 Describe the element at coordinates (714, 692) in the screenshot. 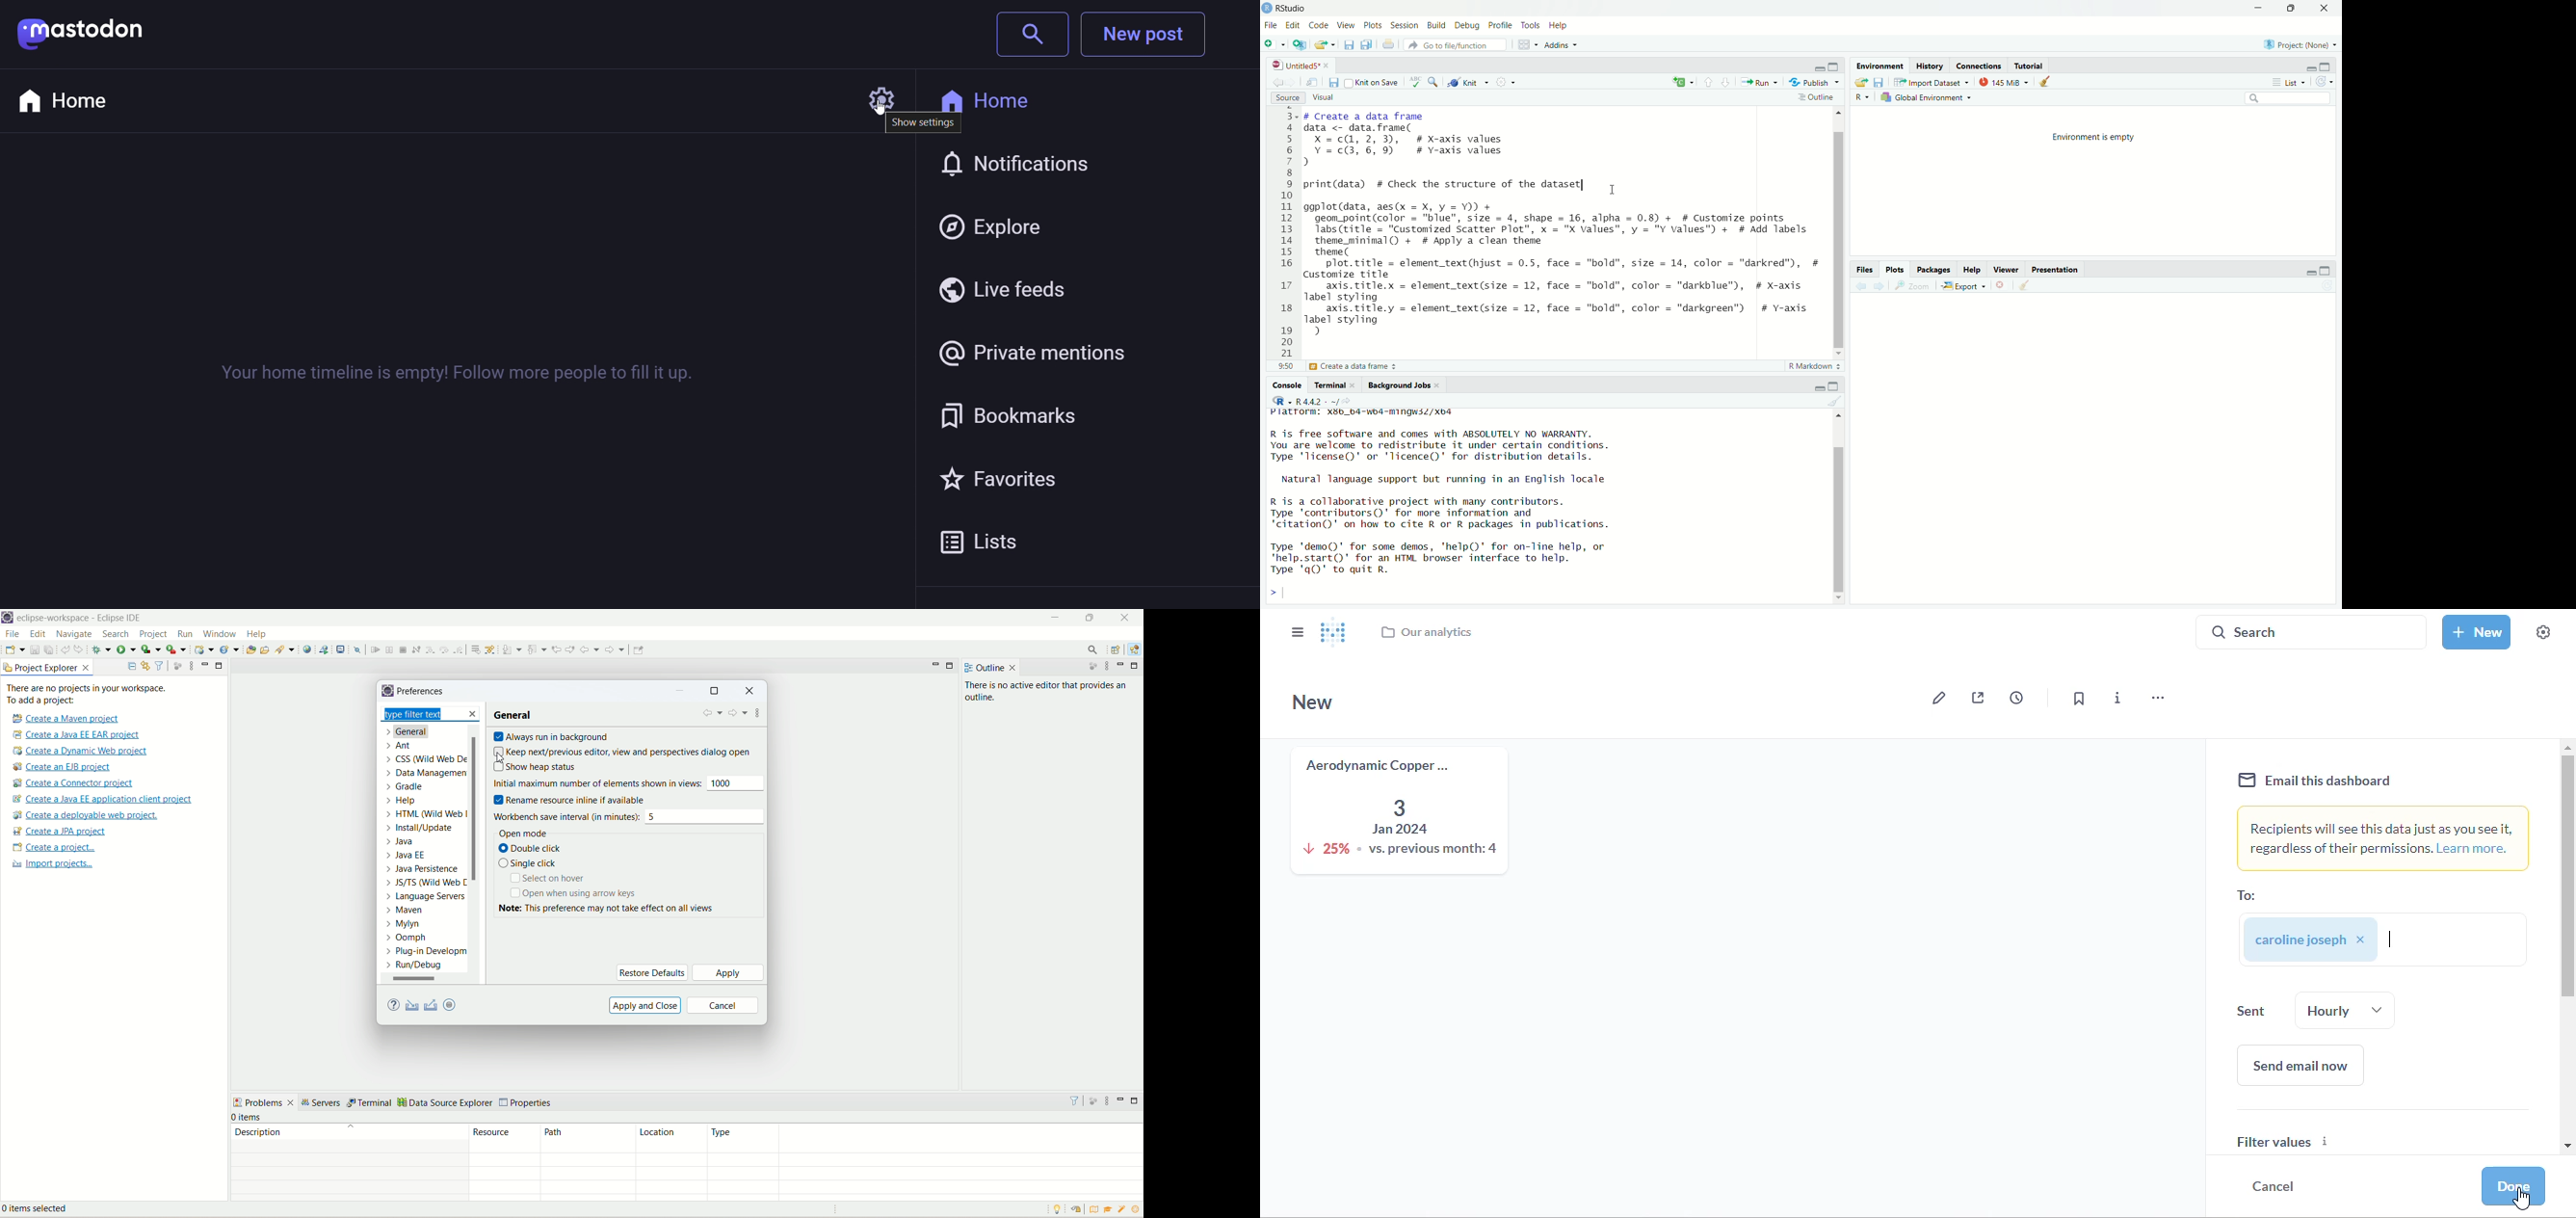

I see `maximize` at that location.